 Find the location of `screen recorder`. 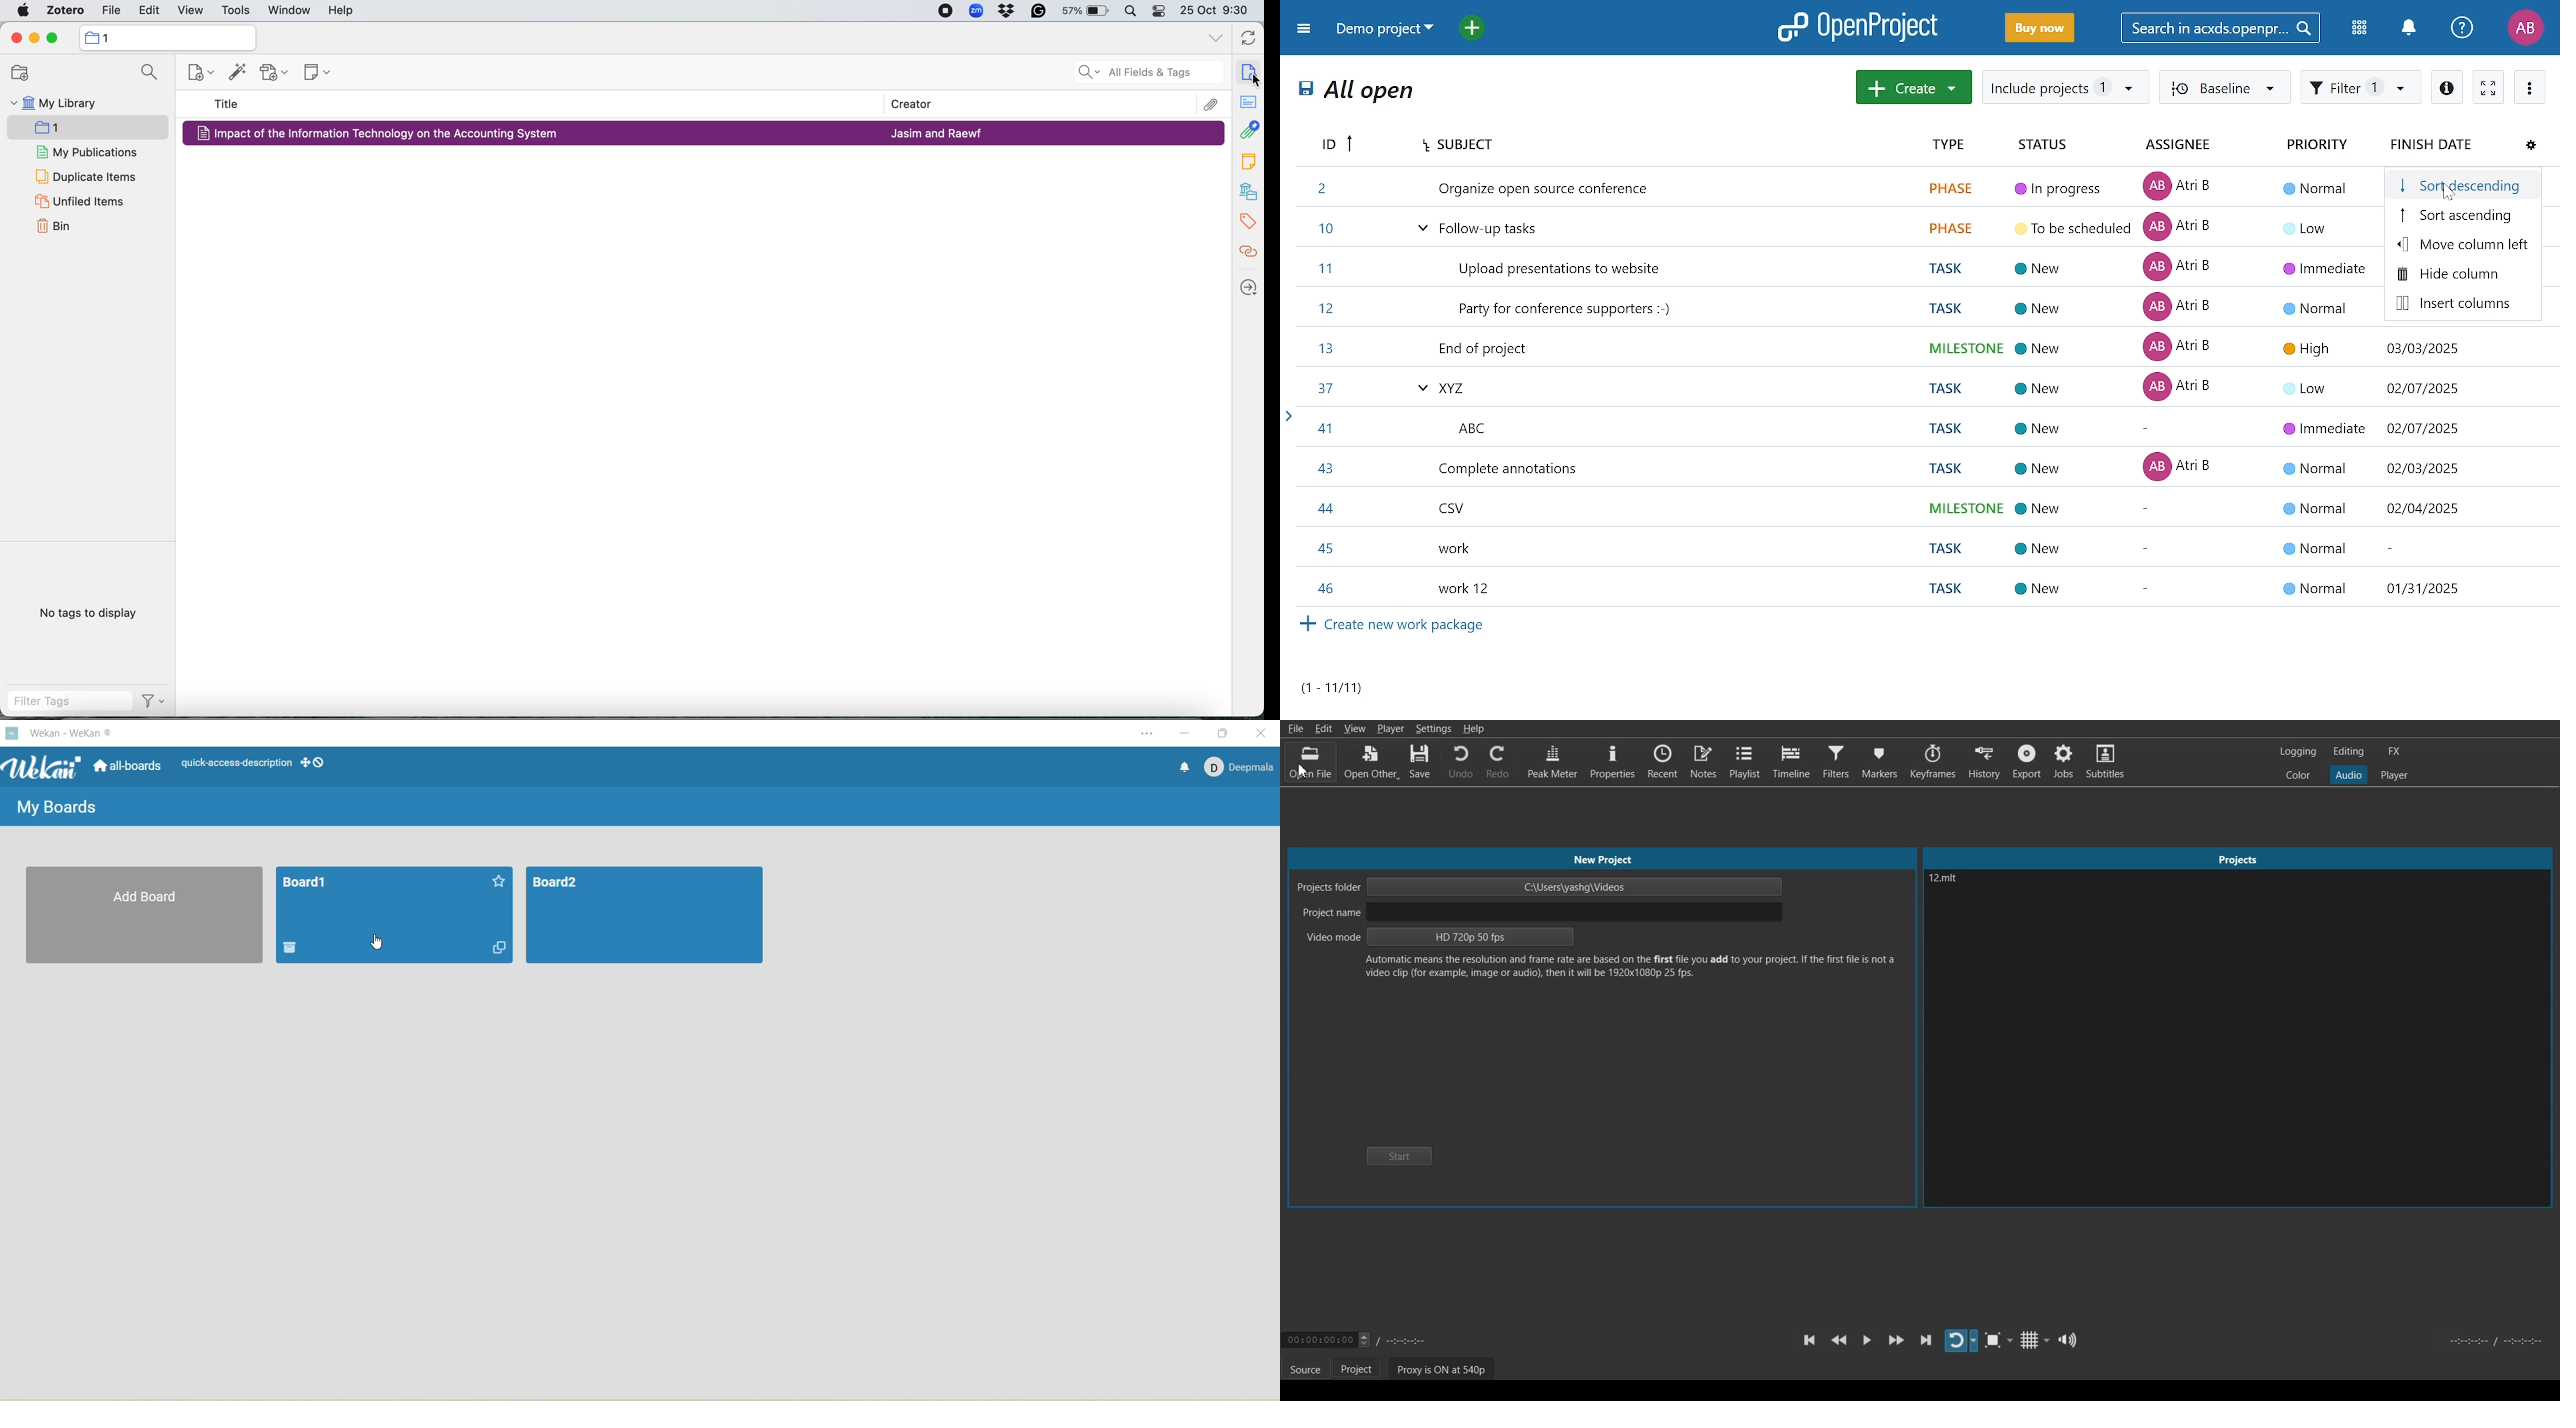

screen recorder is located at coordinates (945, 10).